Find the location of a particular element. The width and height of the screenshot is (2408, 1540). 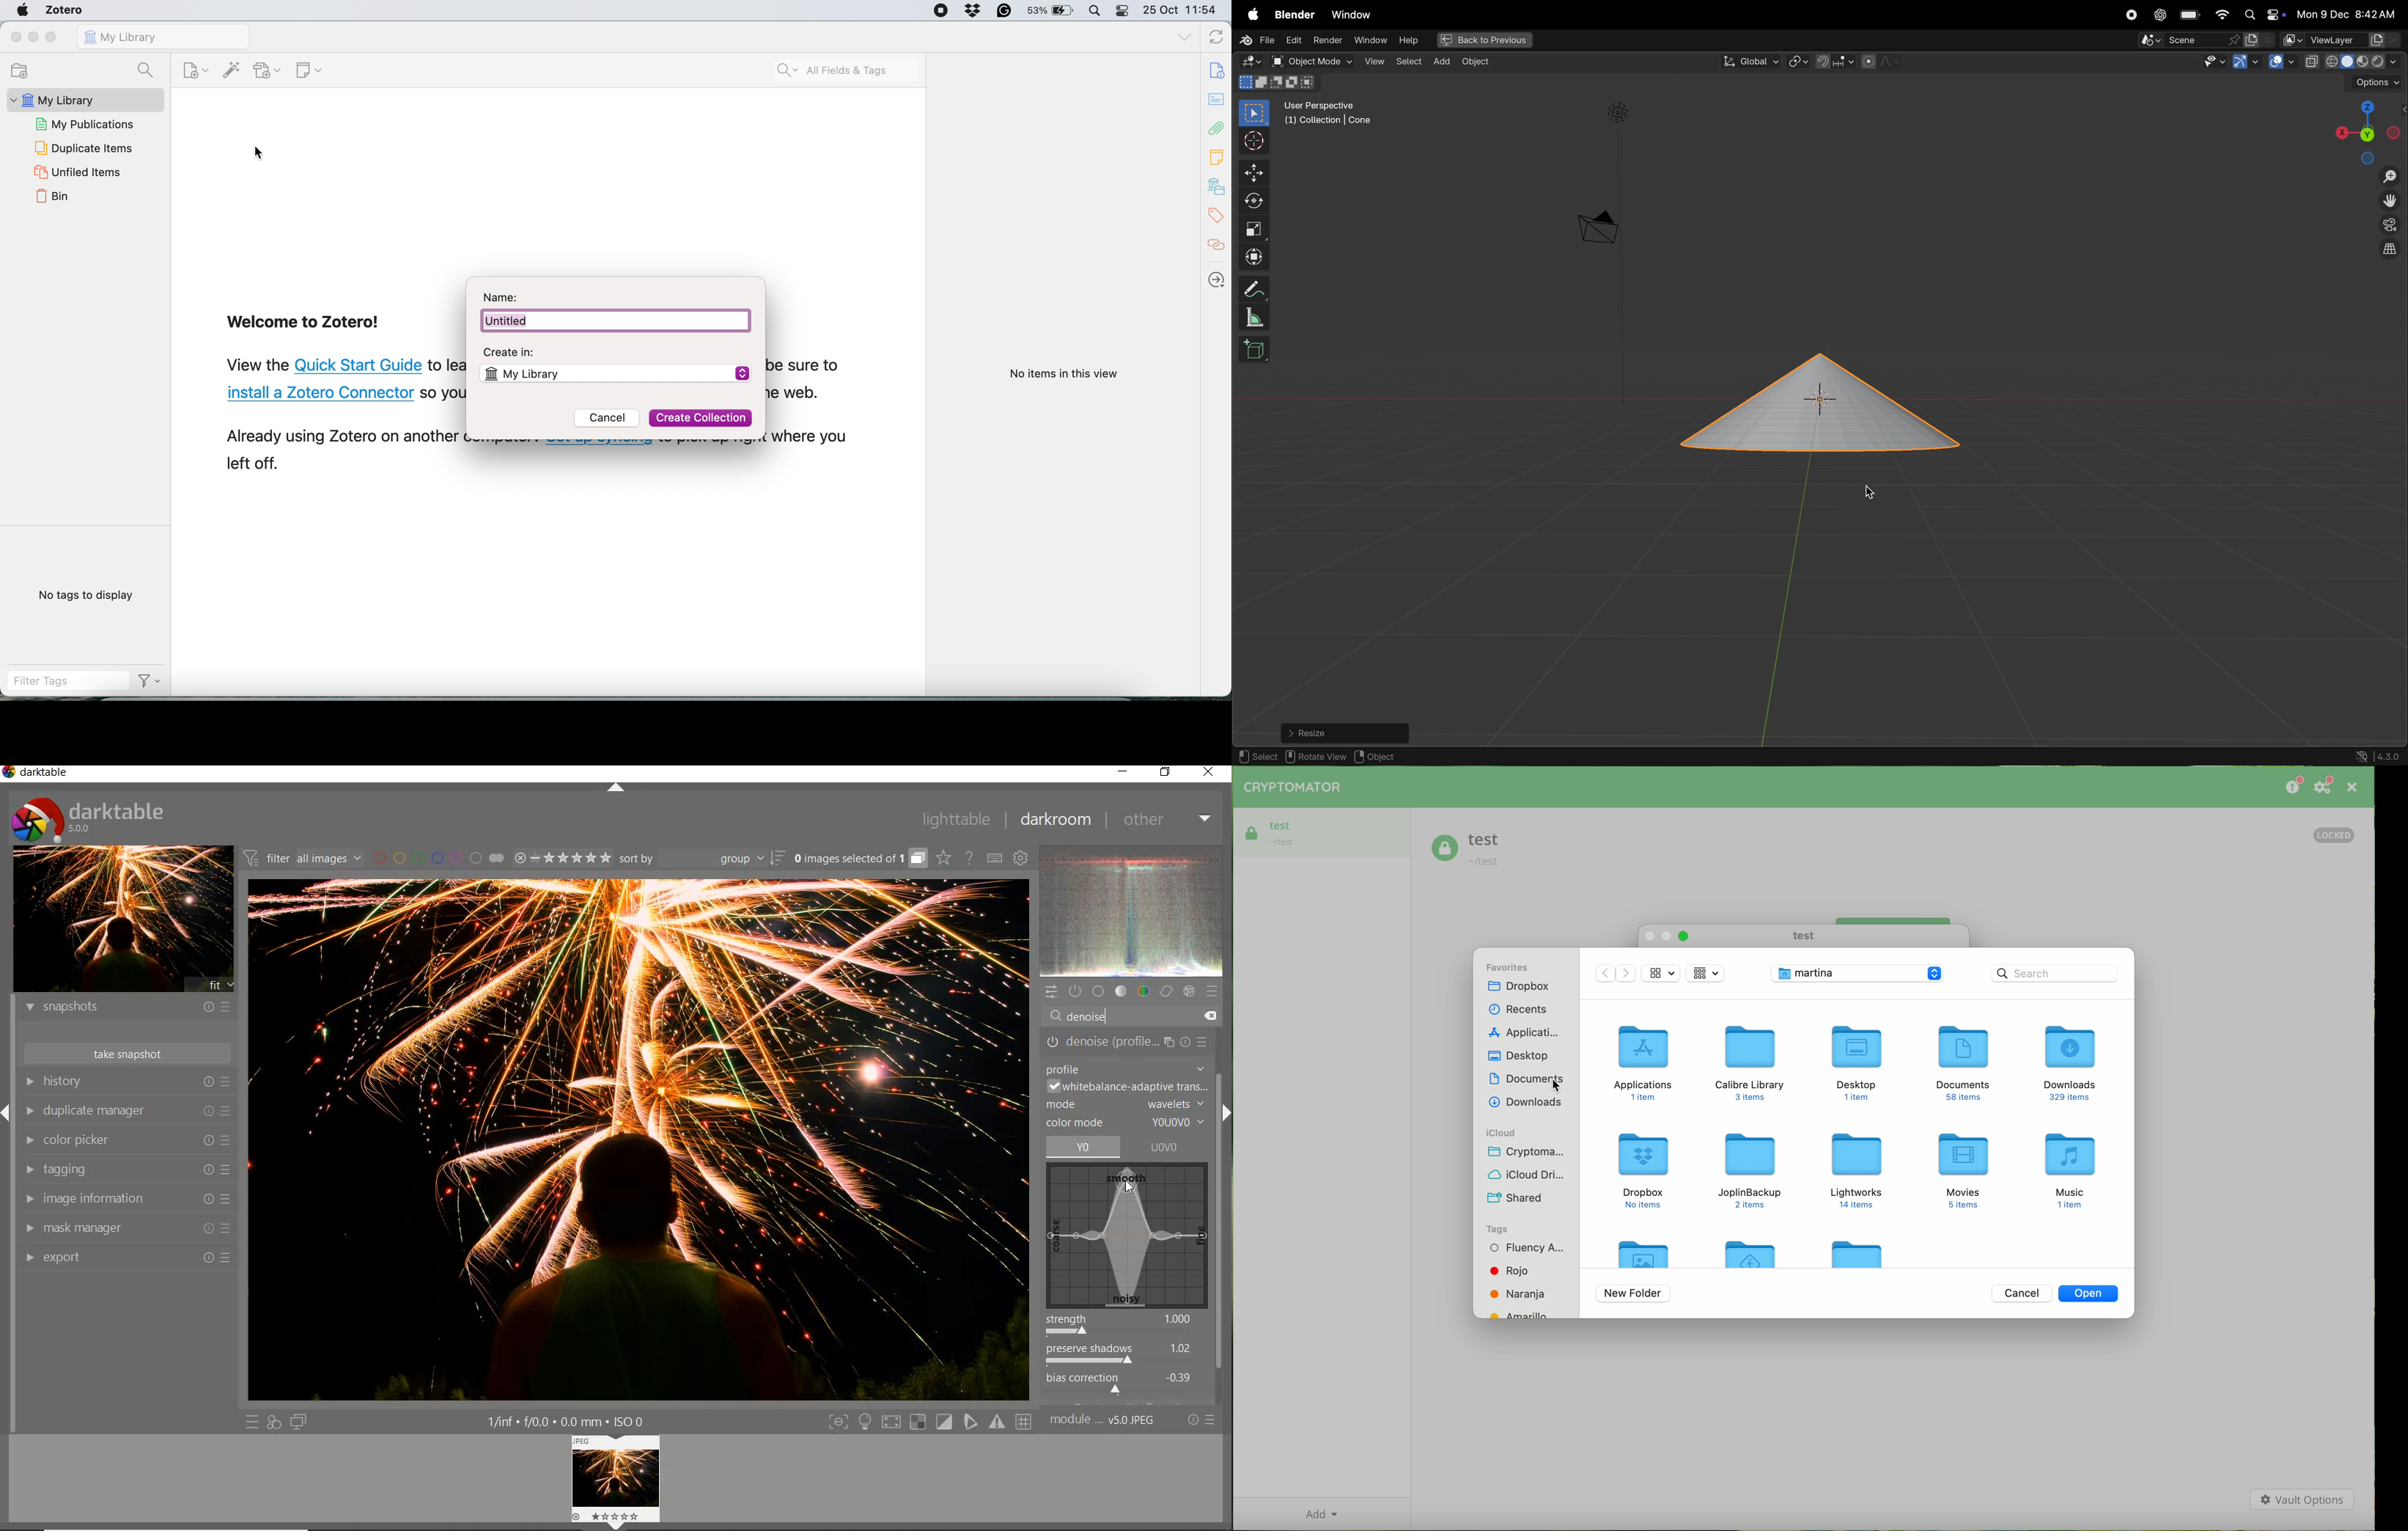

darkroom is located at coordinates (1054, 820).